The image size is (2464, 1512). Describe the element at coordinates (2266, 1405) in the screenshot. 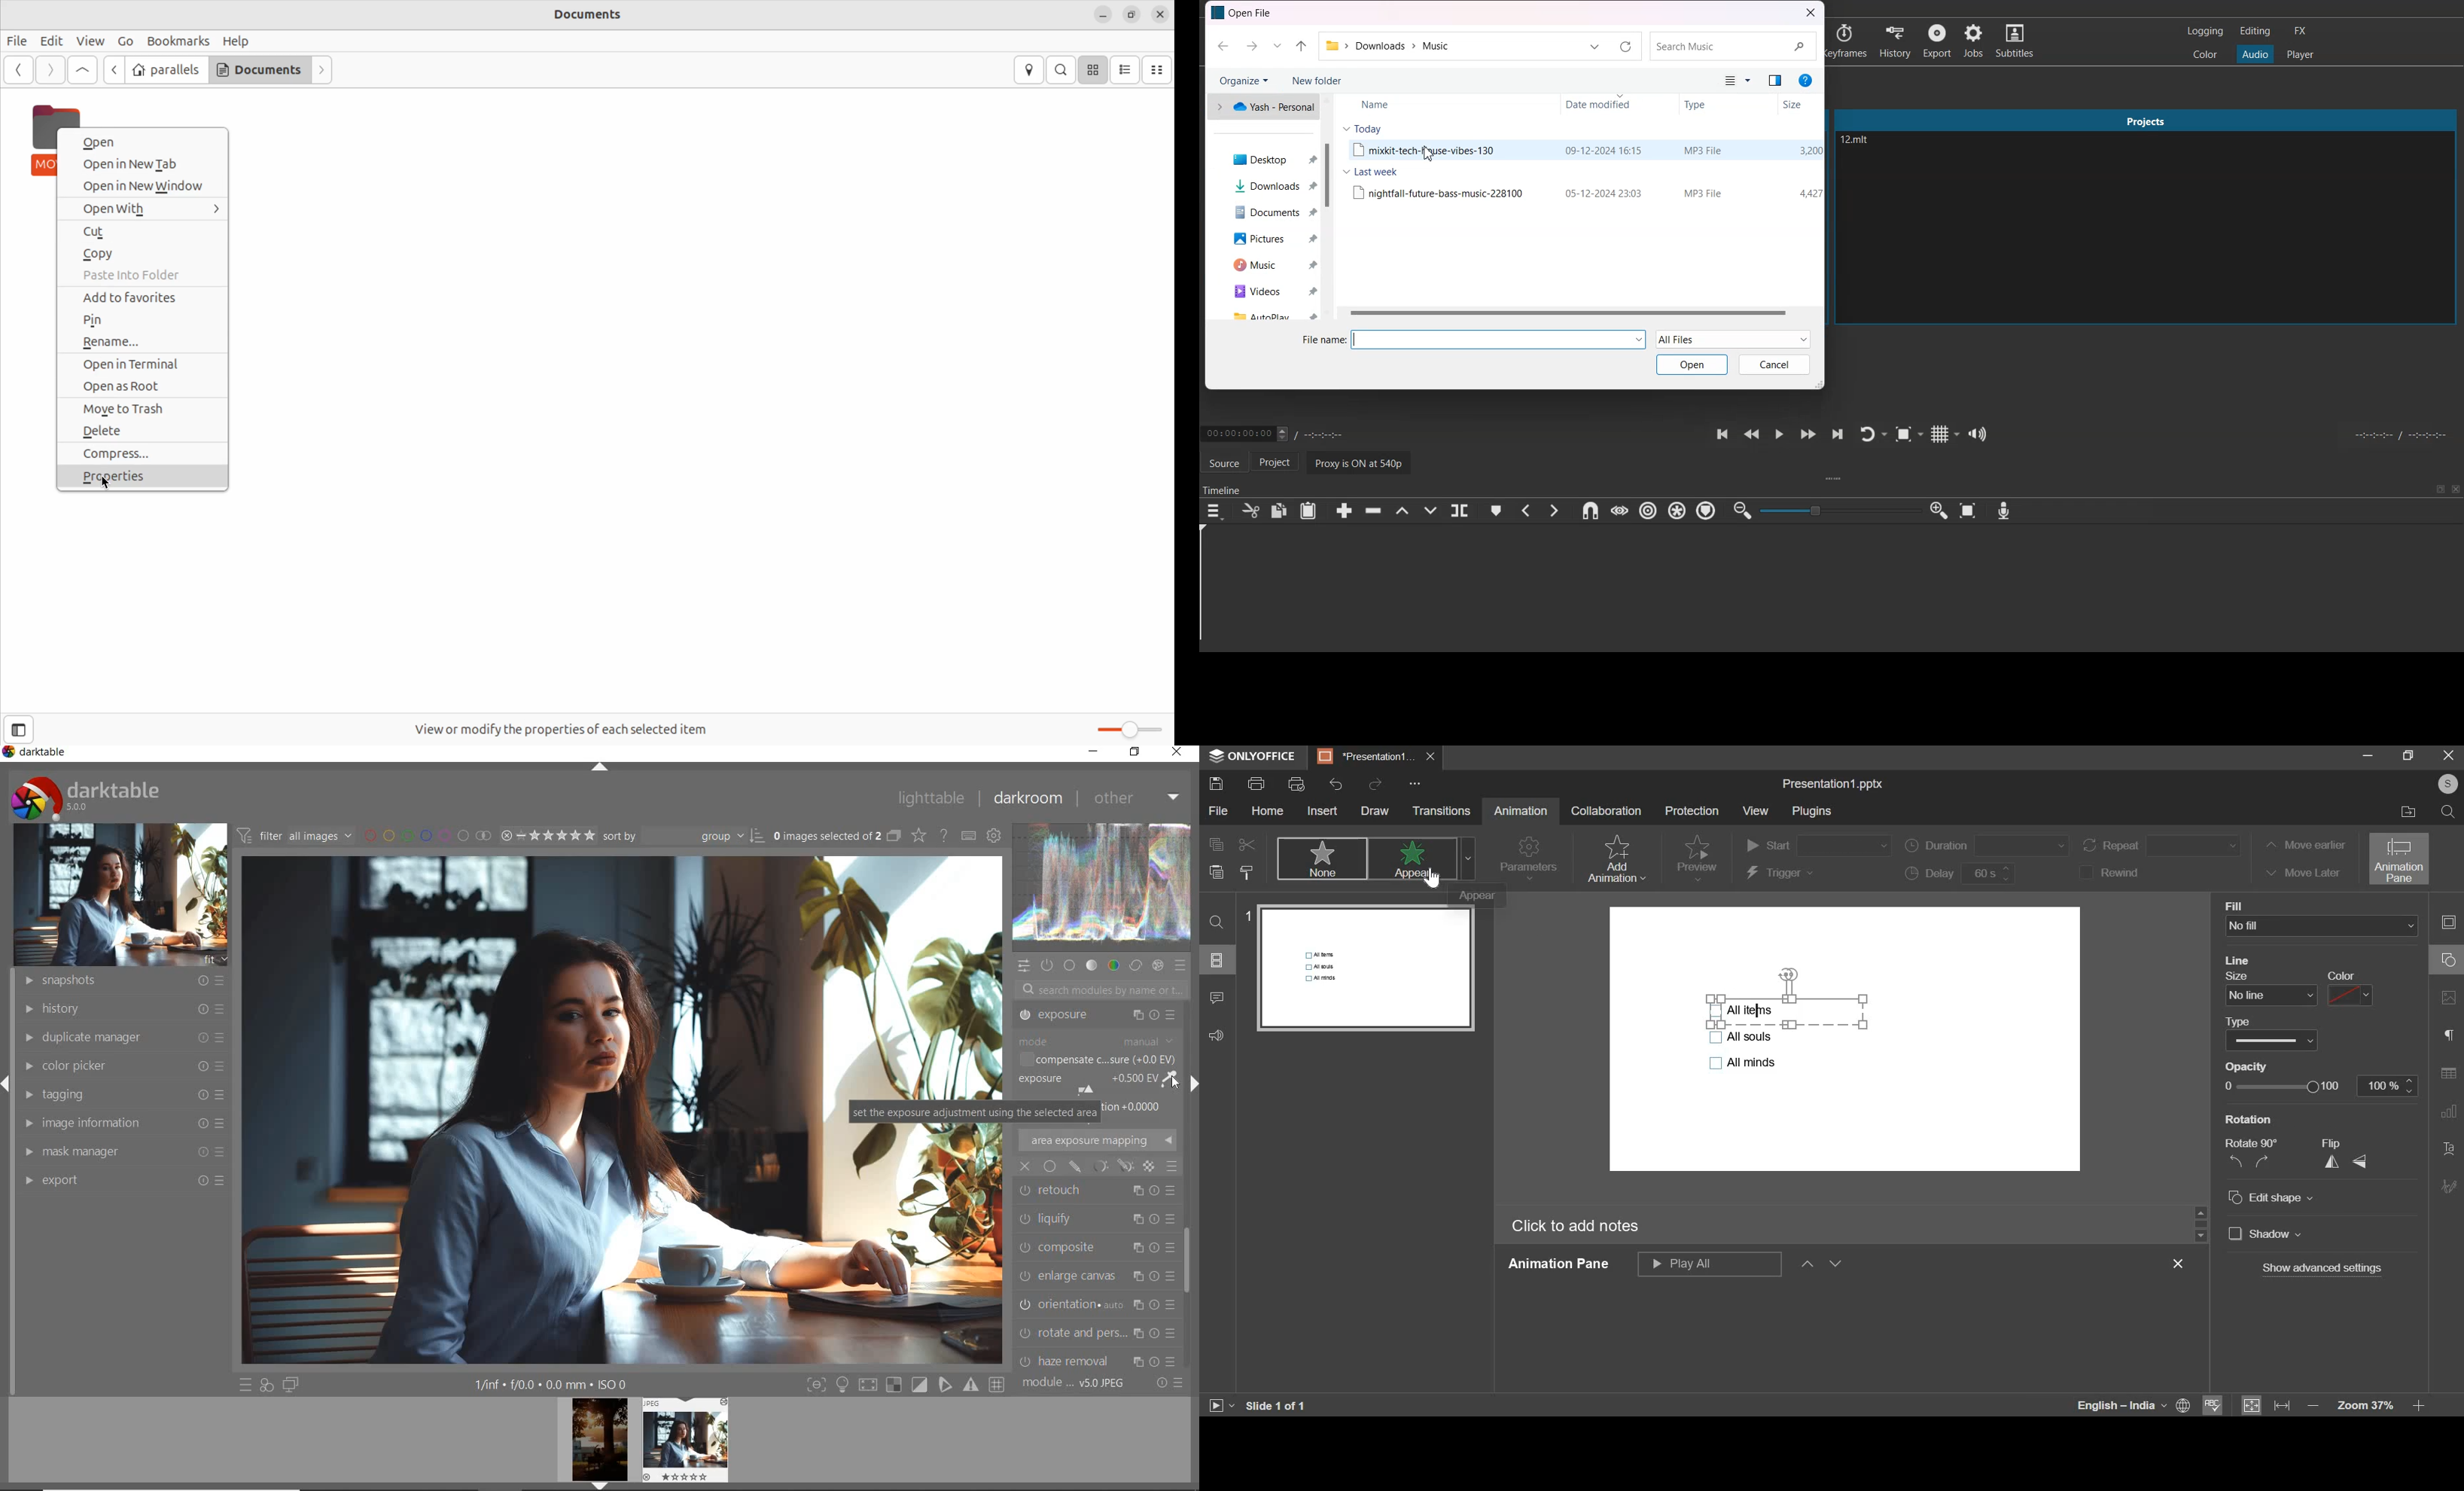

I see `fit` at that location.